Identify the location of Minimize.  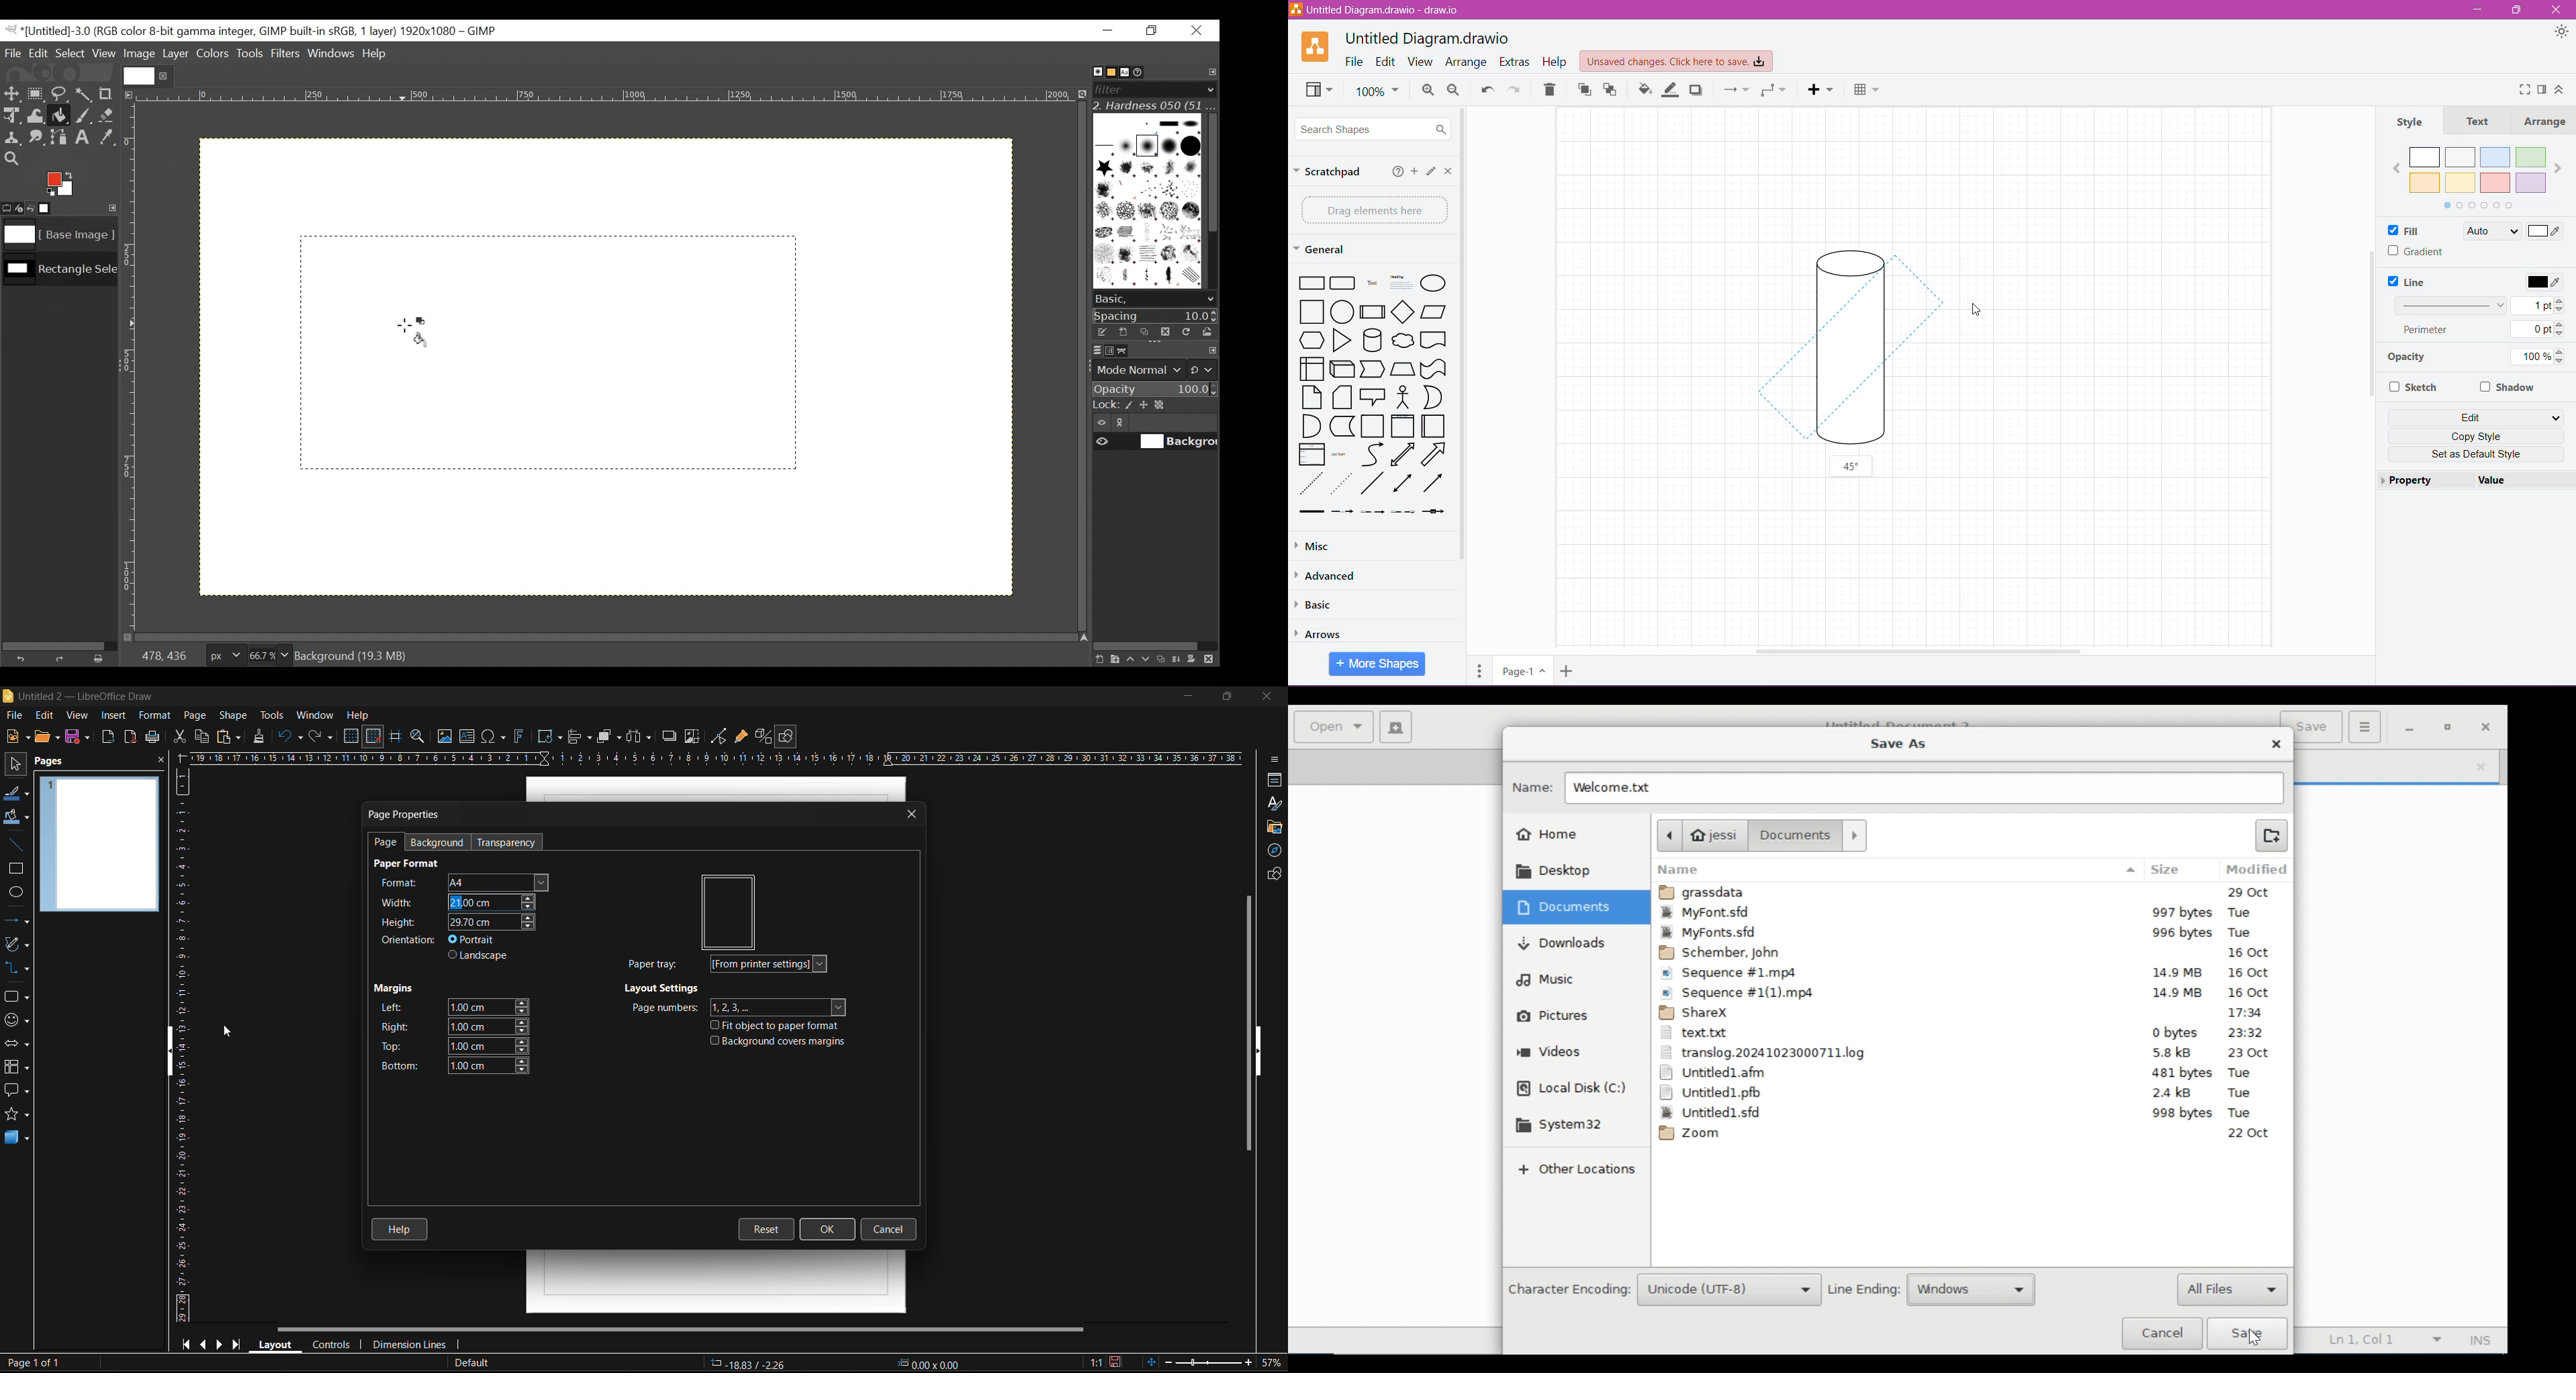
(2479, 9).